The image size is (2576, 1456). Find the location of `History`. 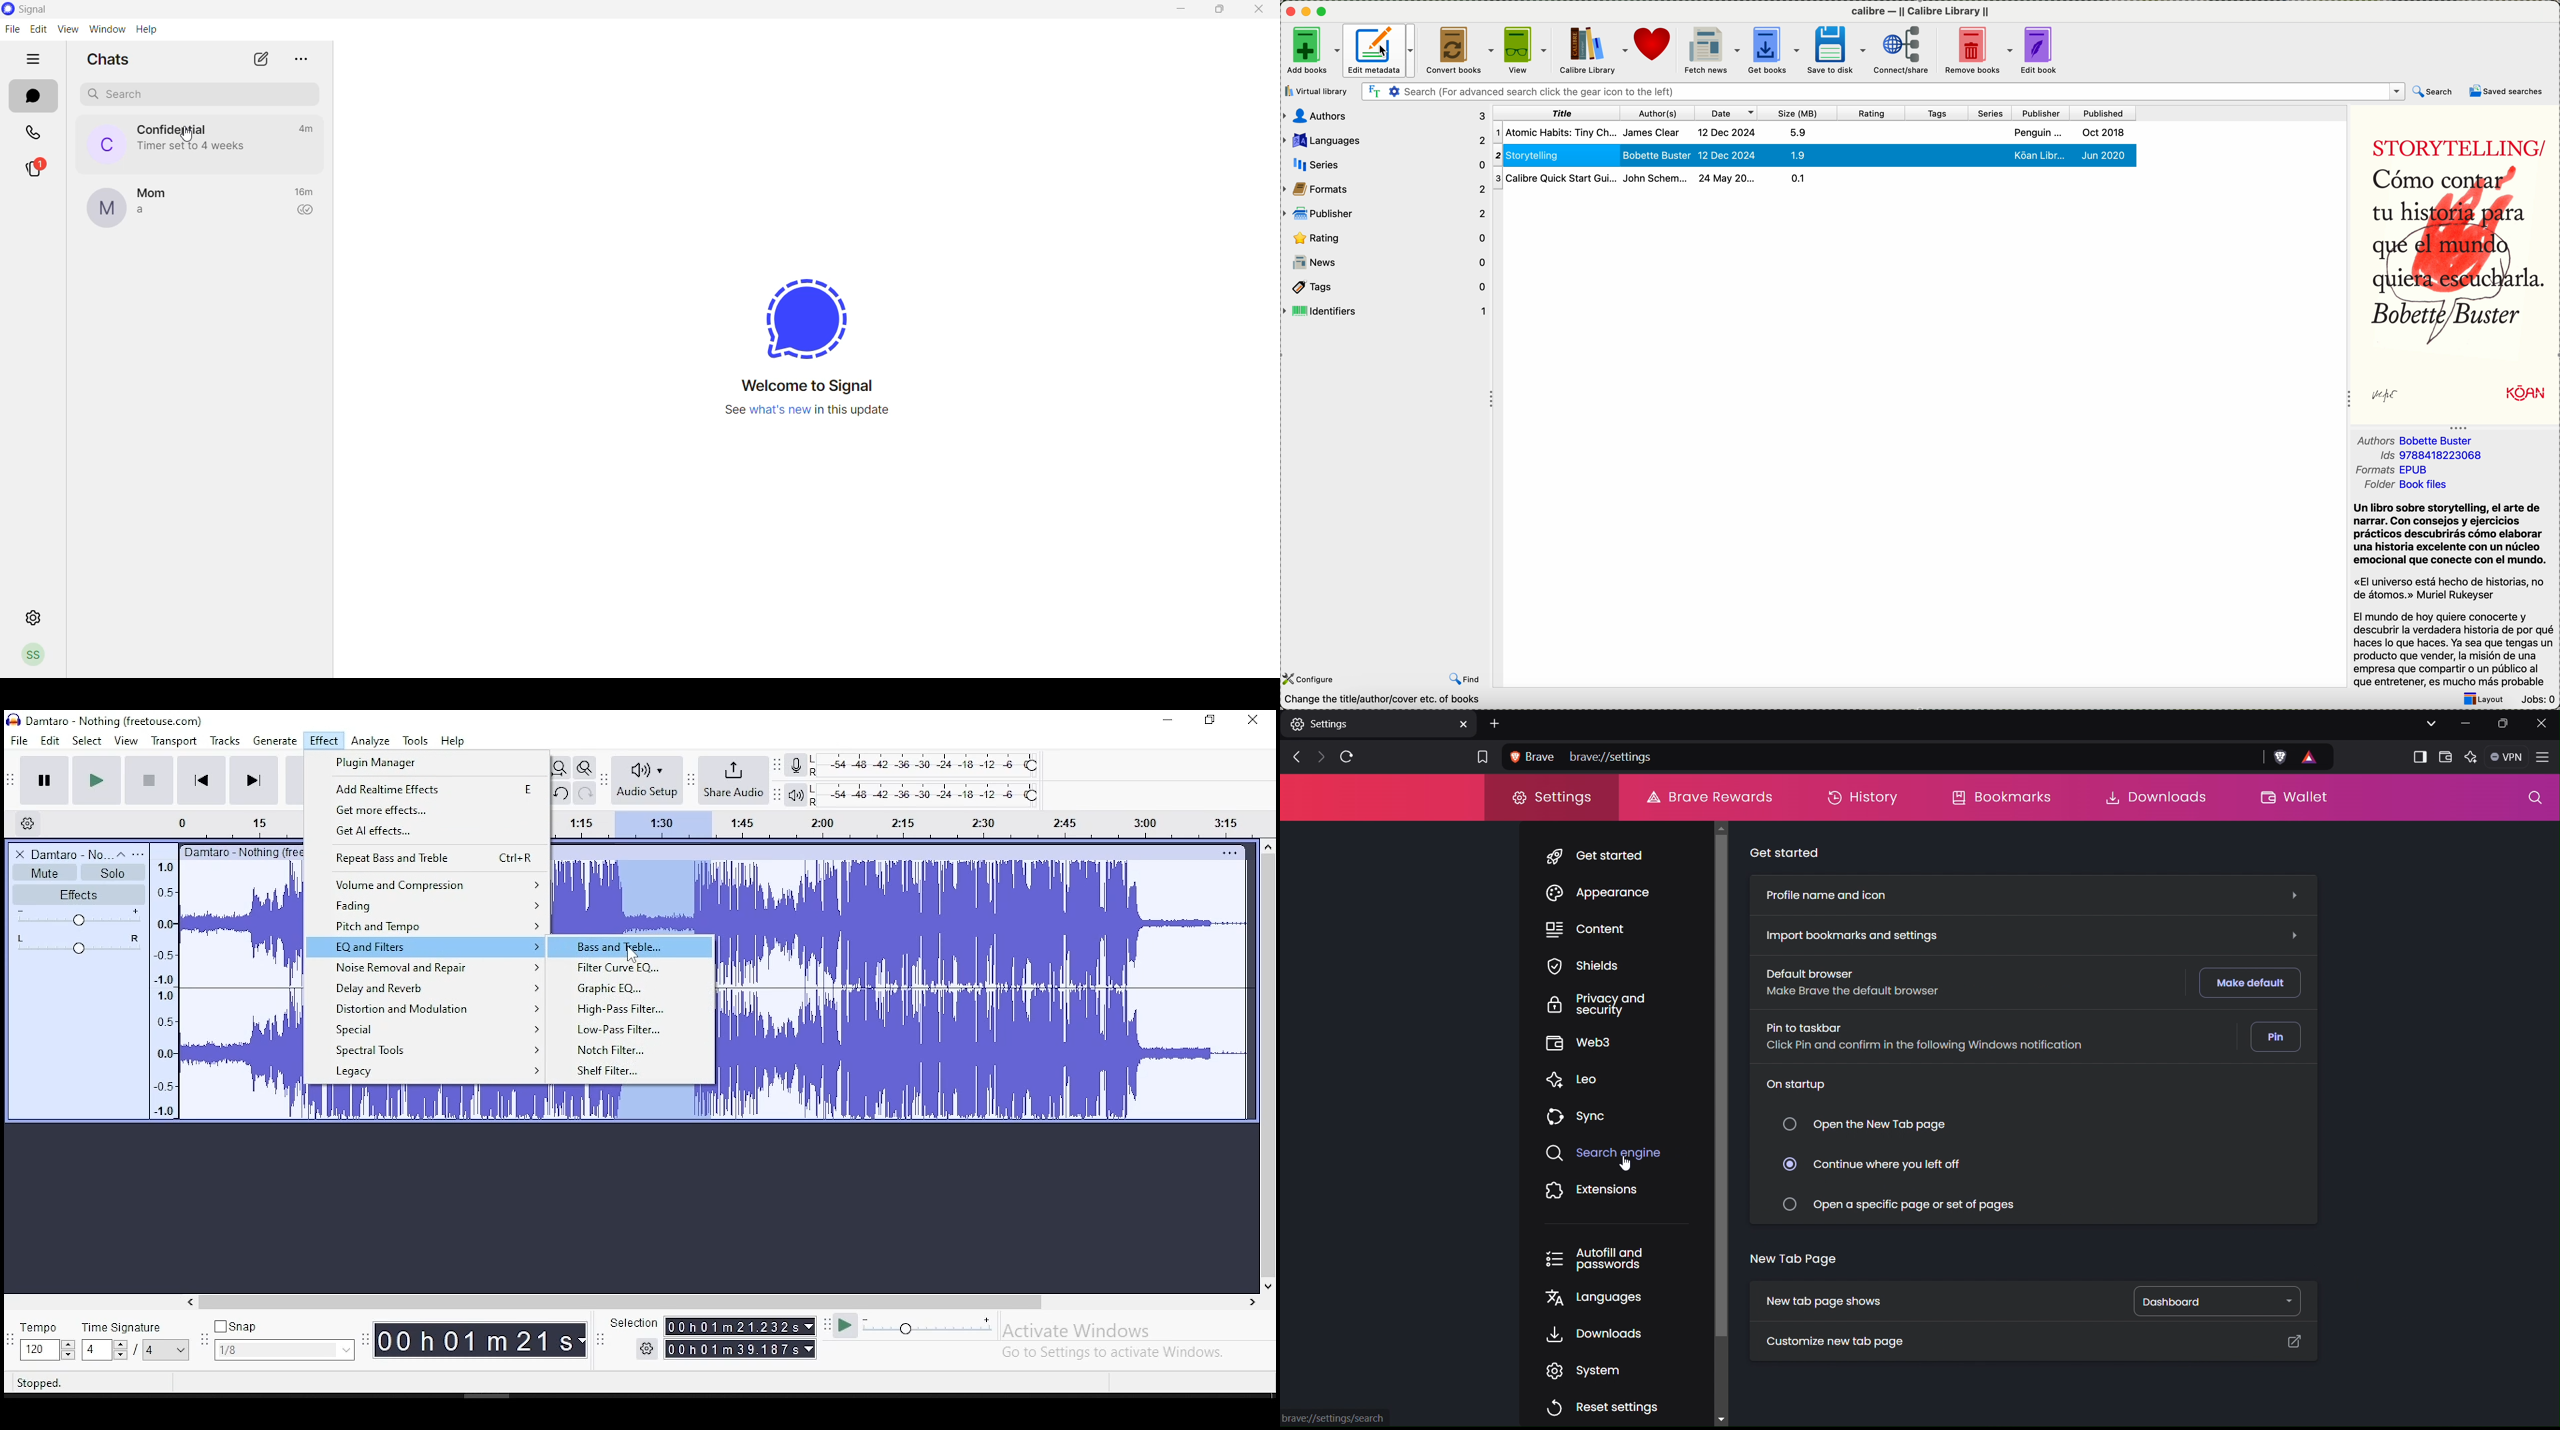

History is located at coordinates (1863, 797).